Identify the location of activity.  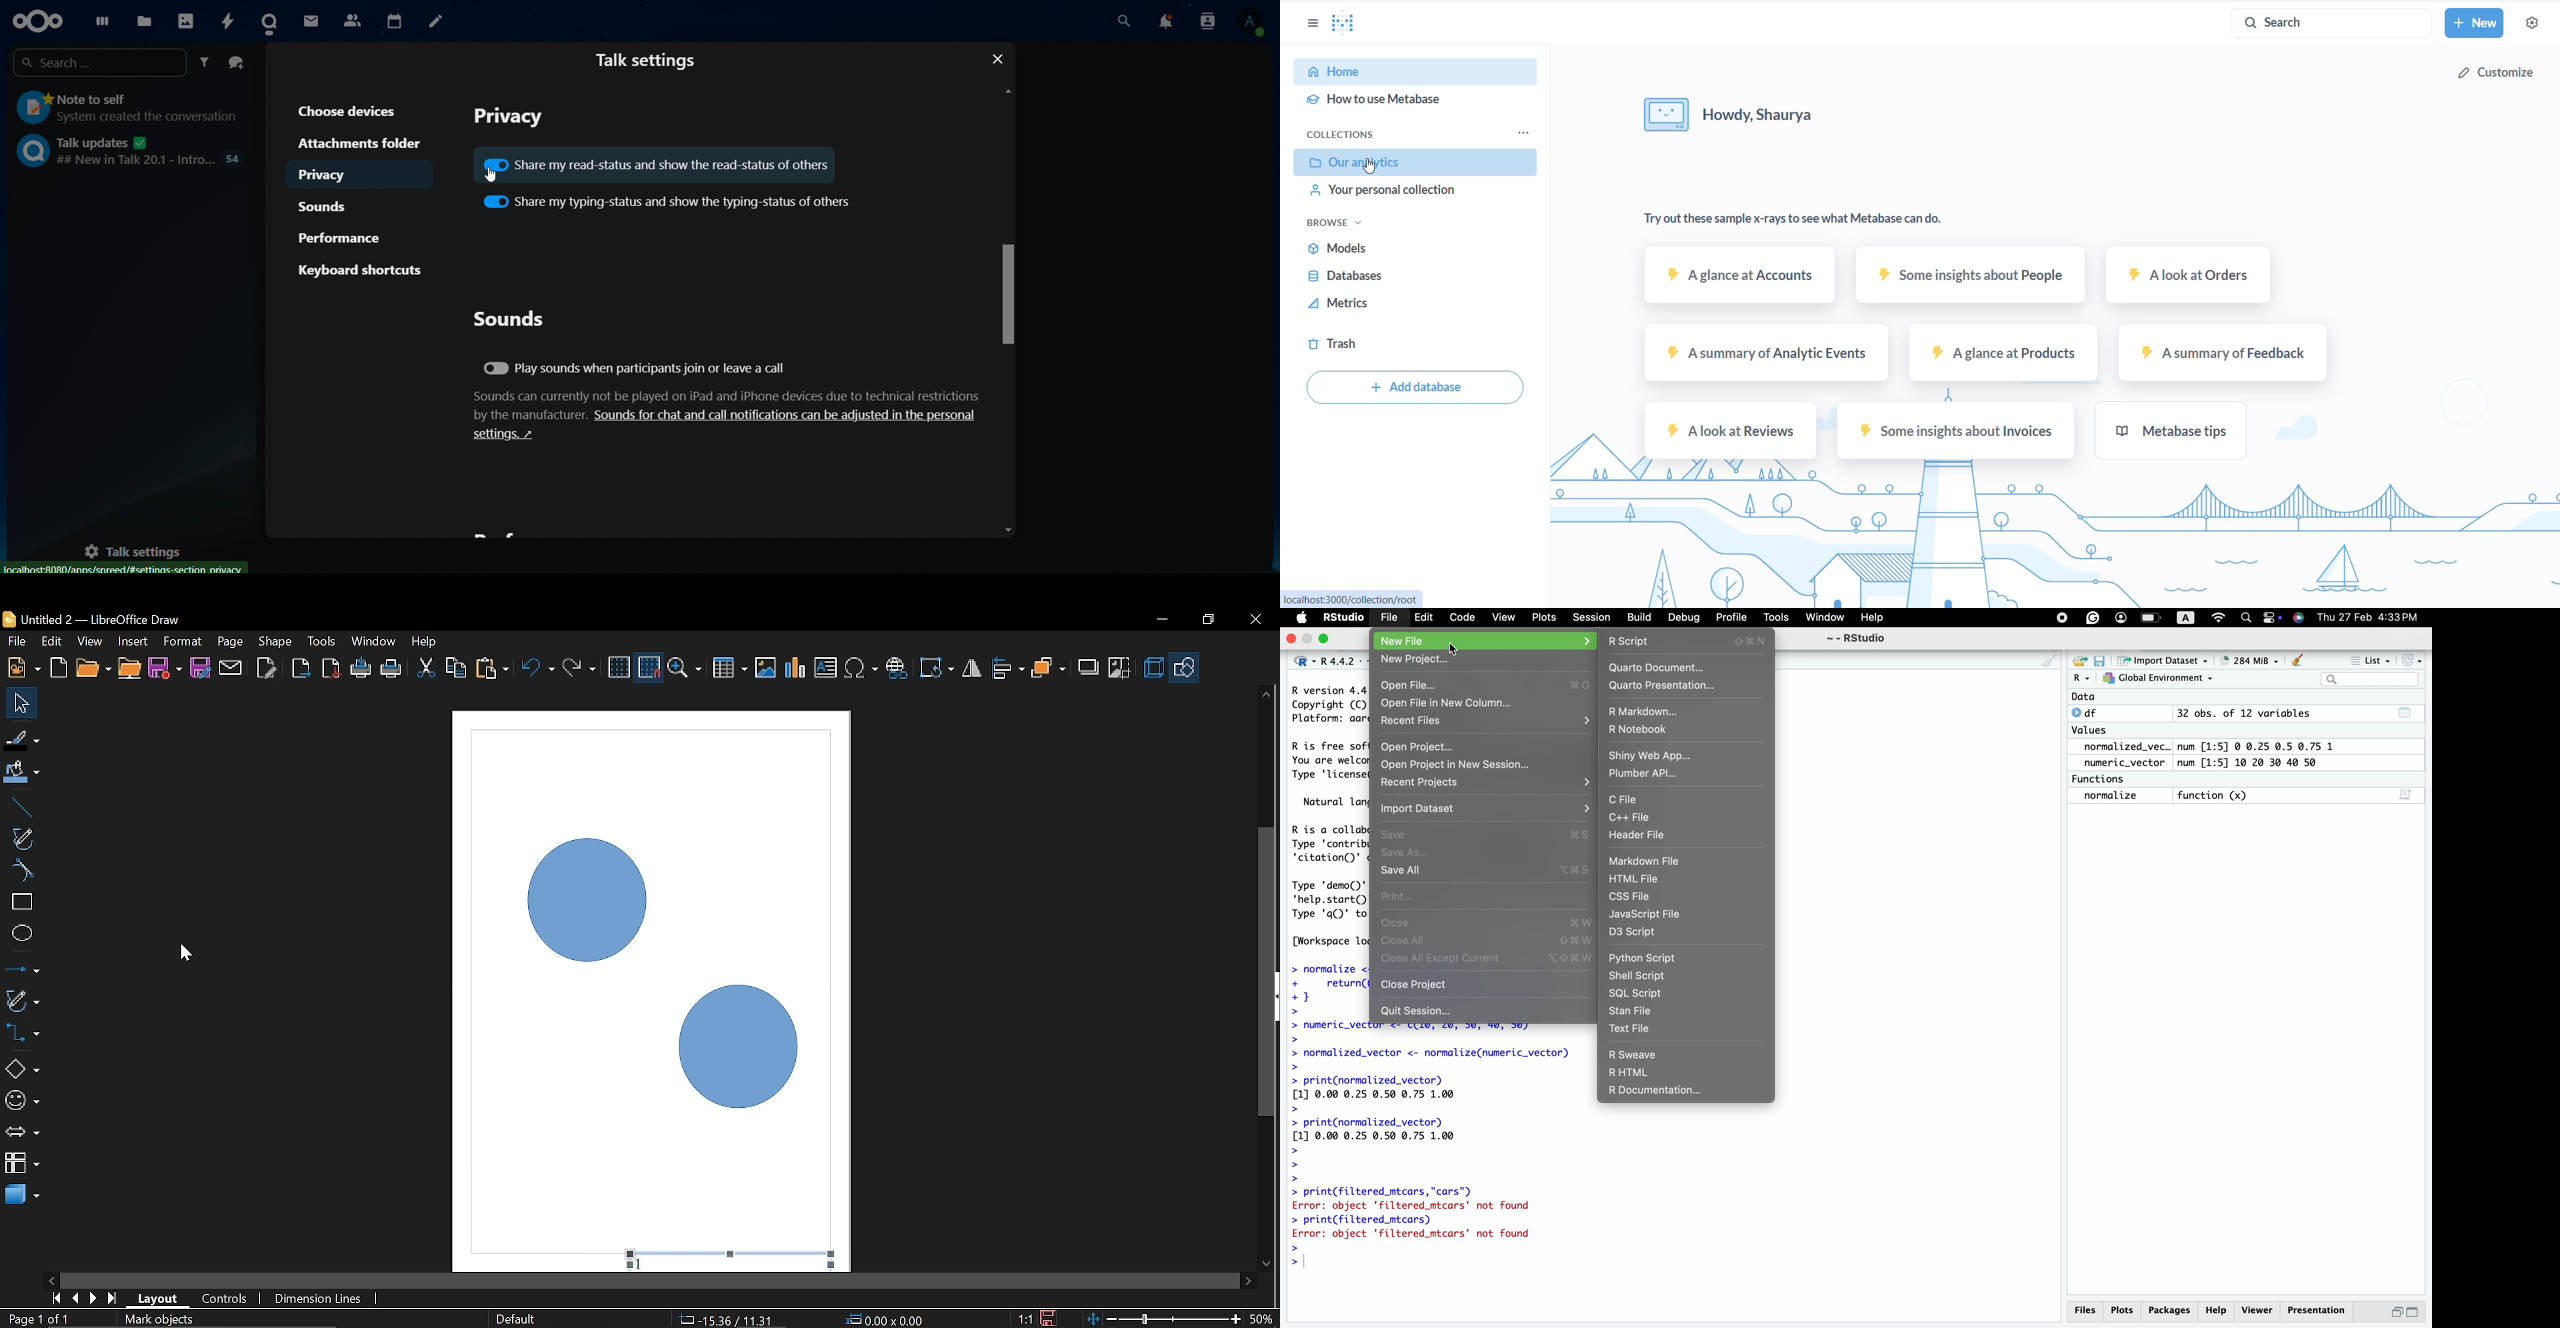
(228, 20).